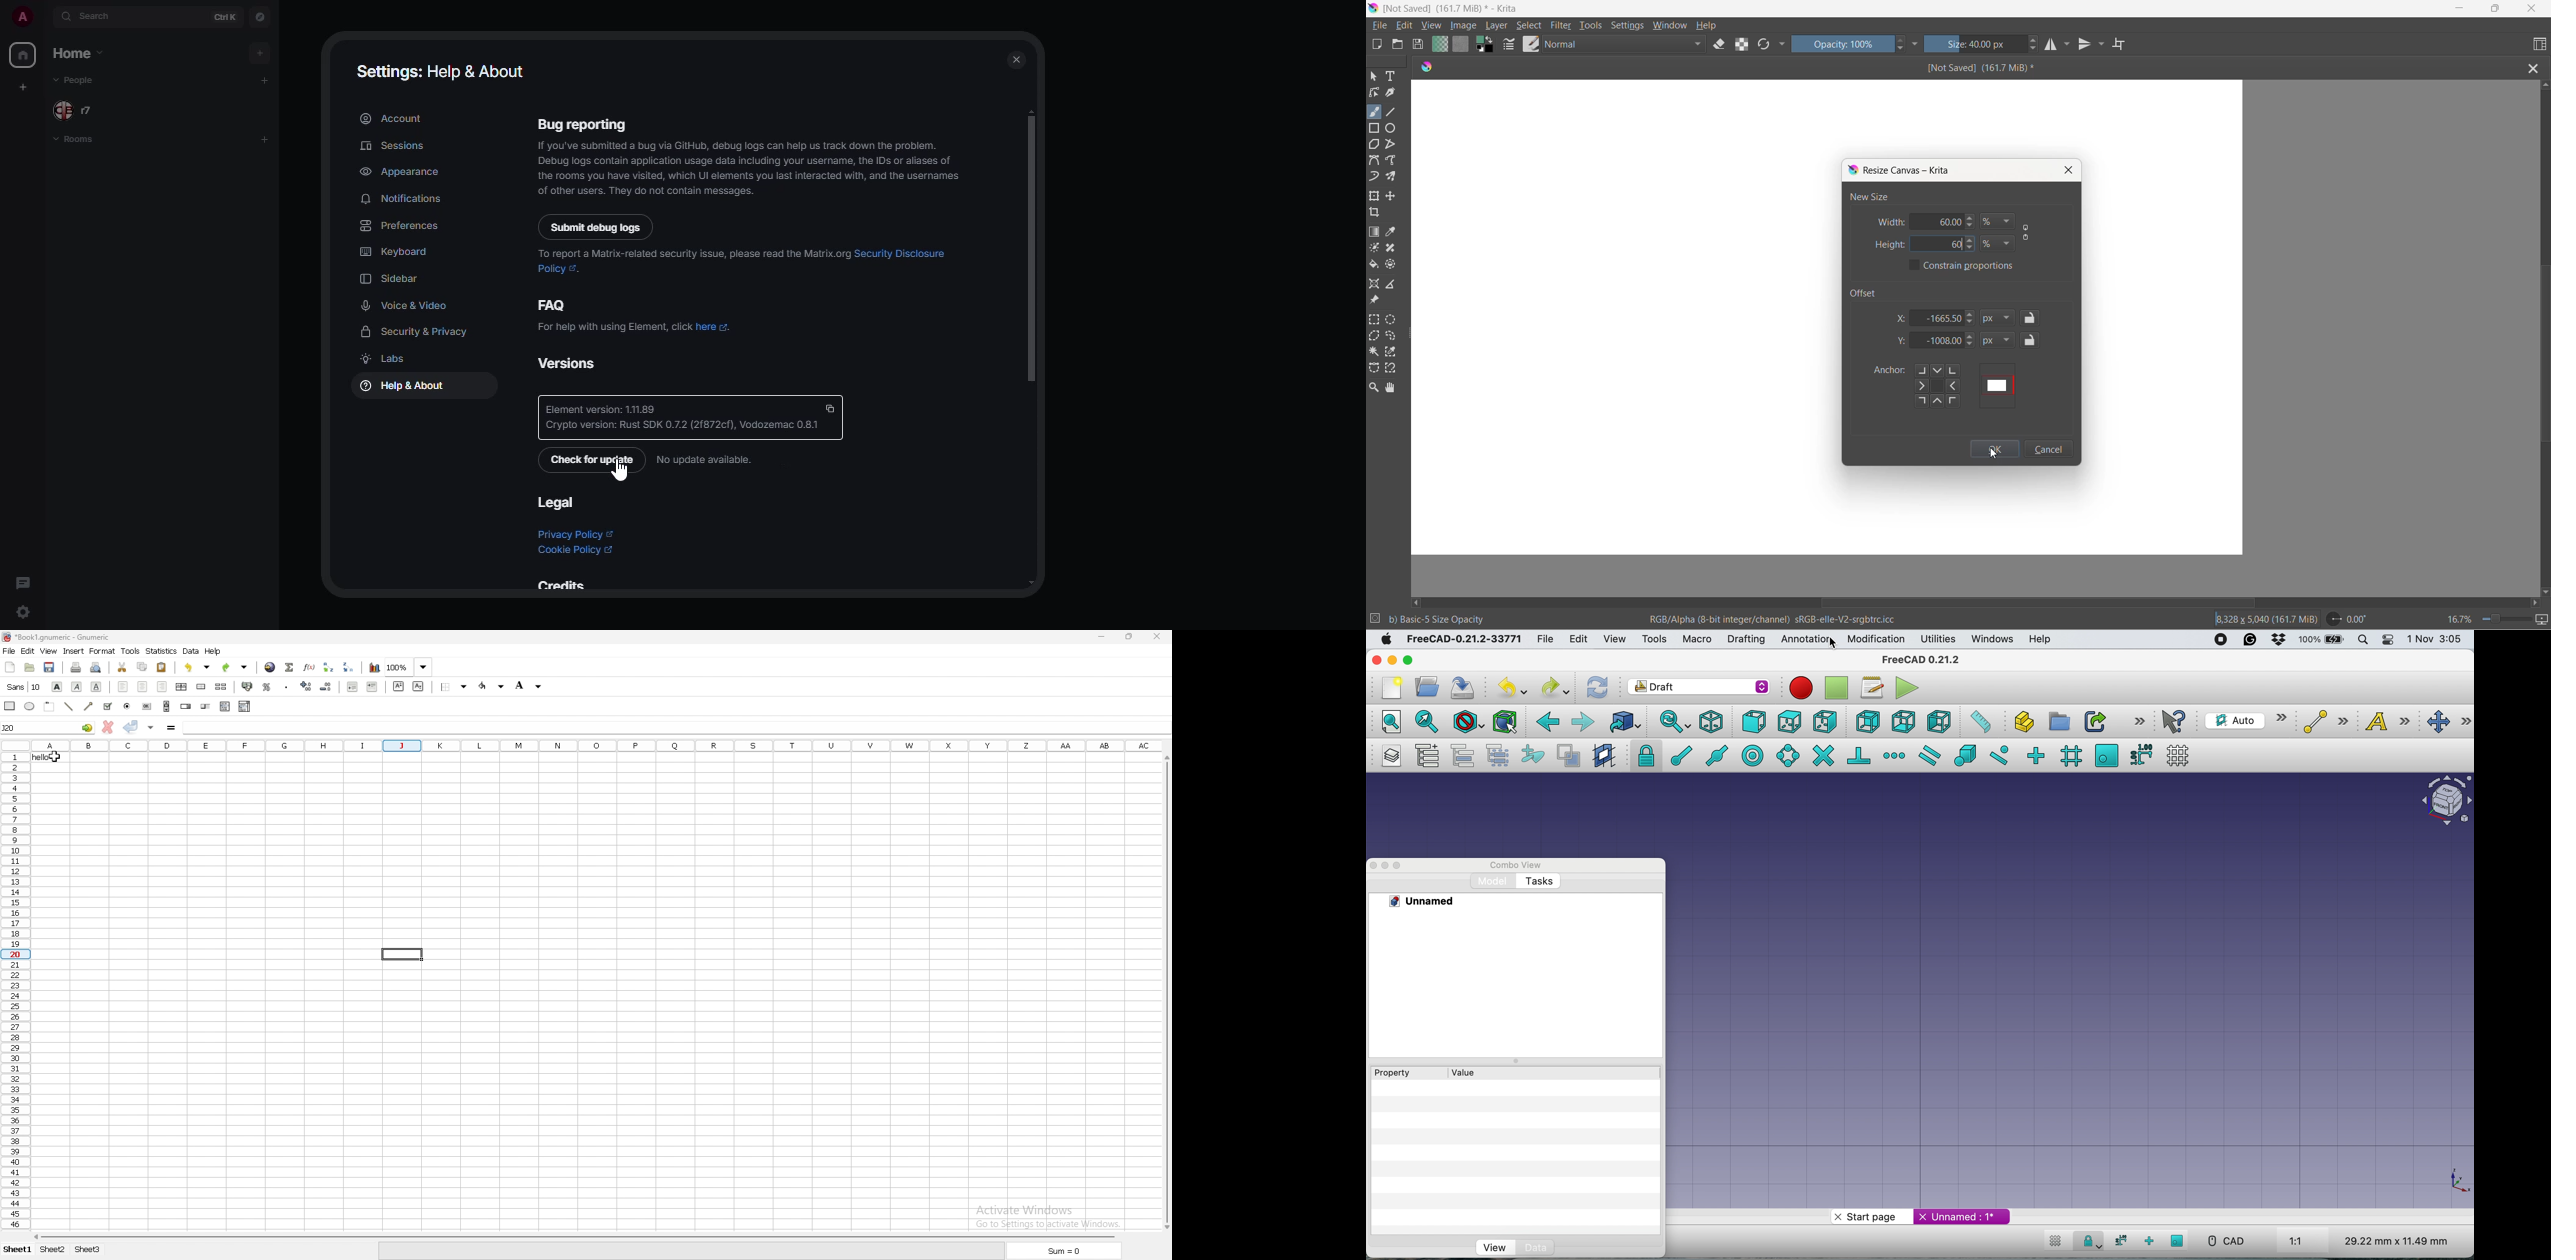 The width and height of the screenshot is (2576, 1260). Describe the element at coordinates (1977, 722) in the screenshot. I see `measure distance` at that location.